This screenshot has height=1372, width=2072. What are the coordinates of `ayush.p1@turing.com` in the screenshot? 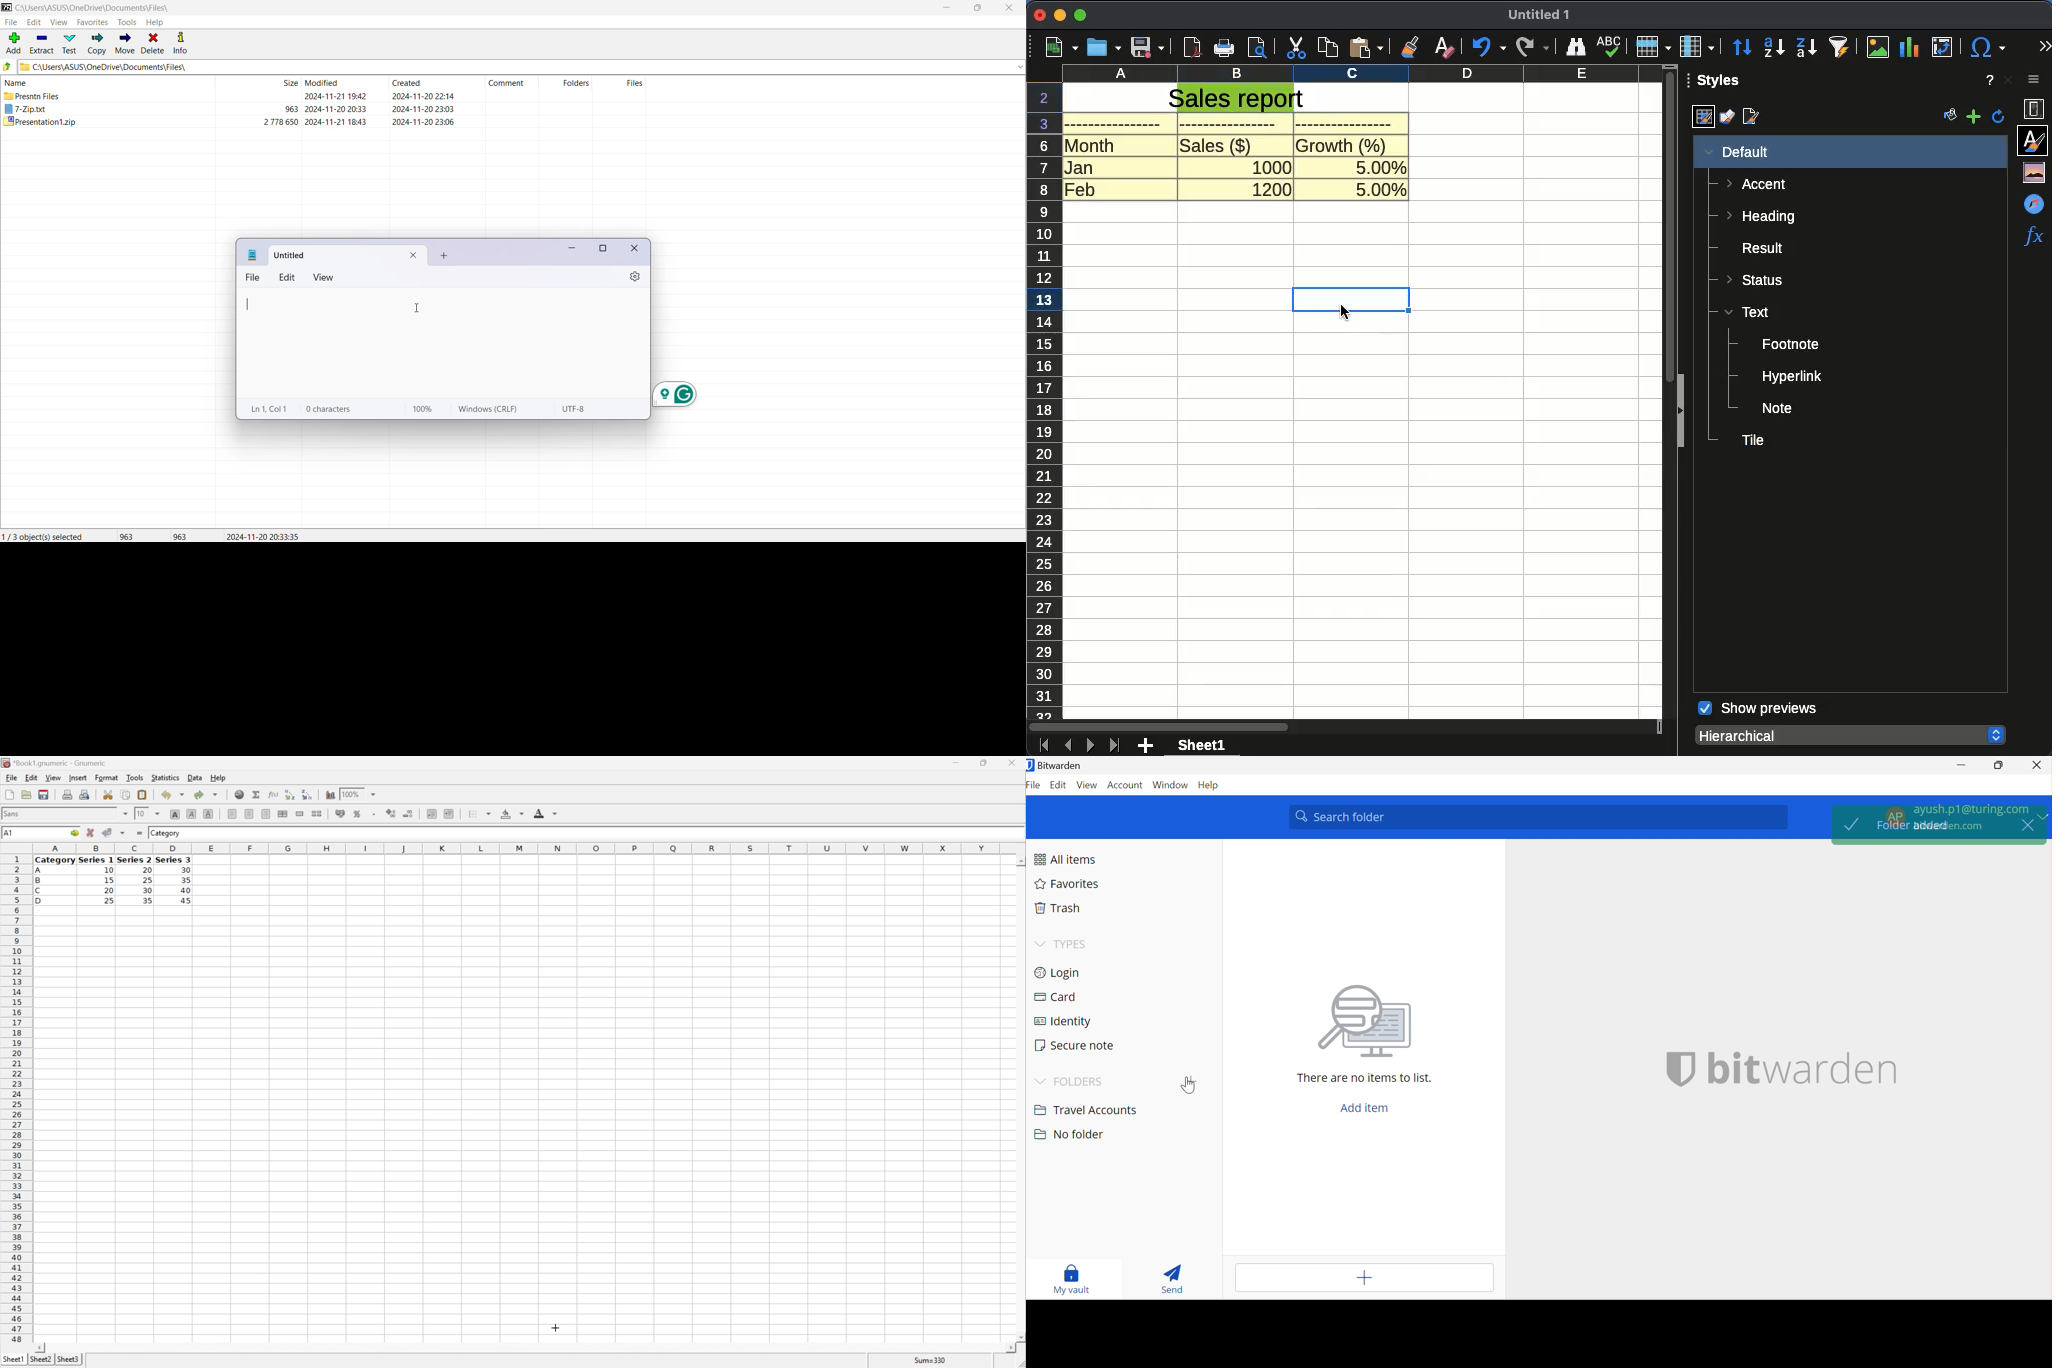 It's located at (1970, 807).